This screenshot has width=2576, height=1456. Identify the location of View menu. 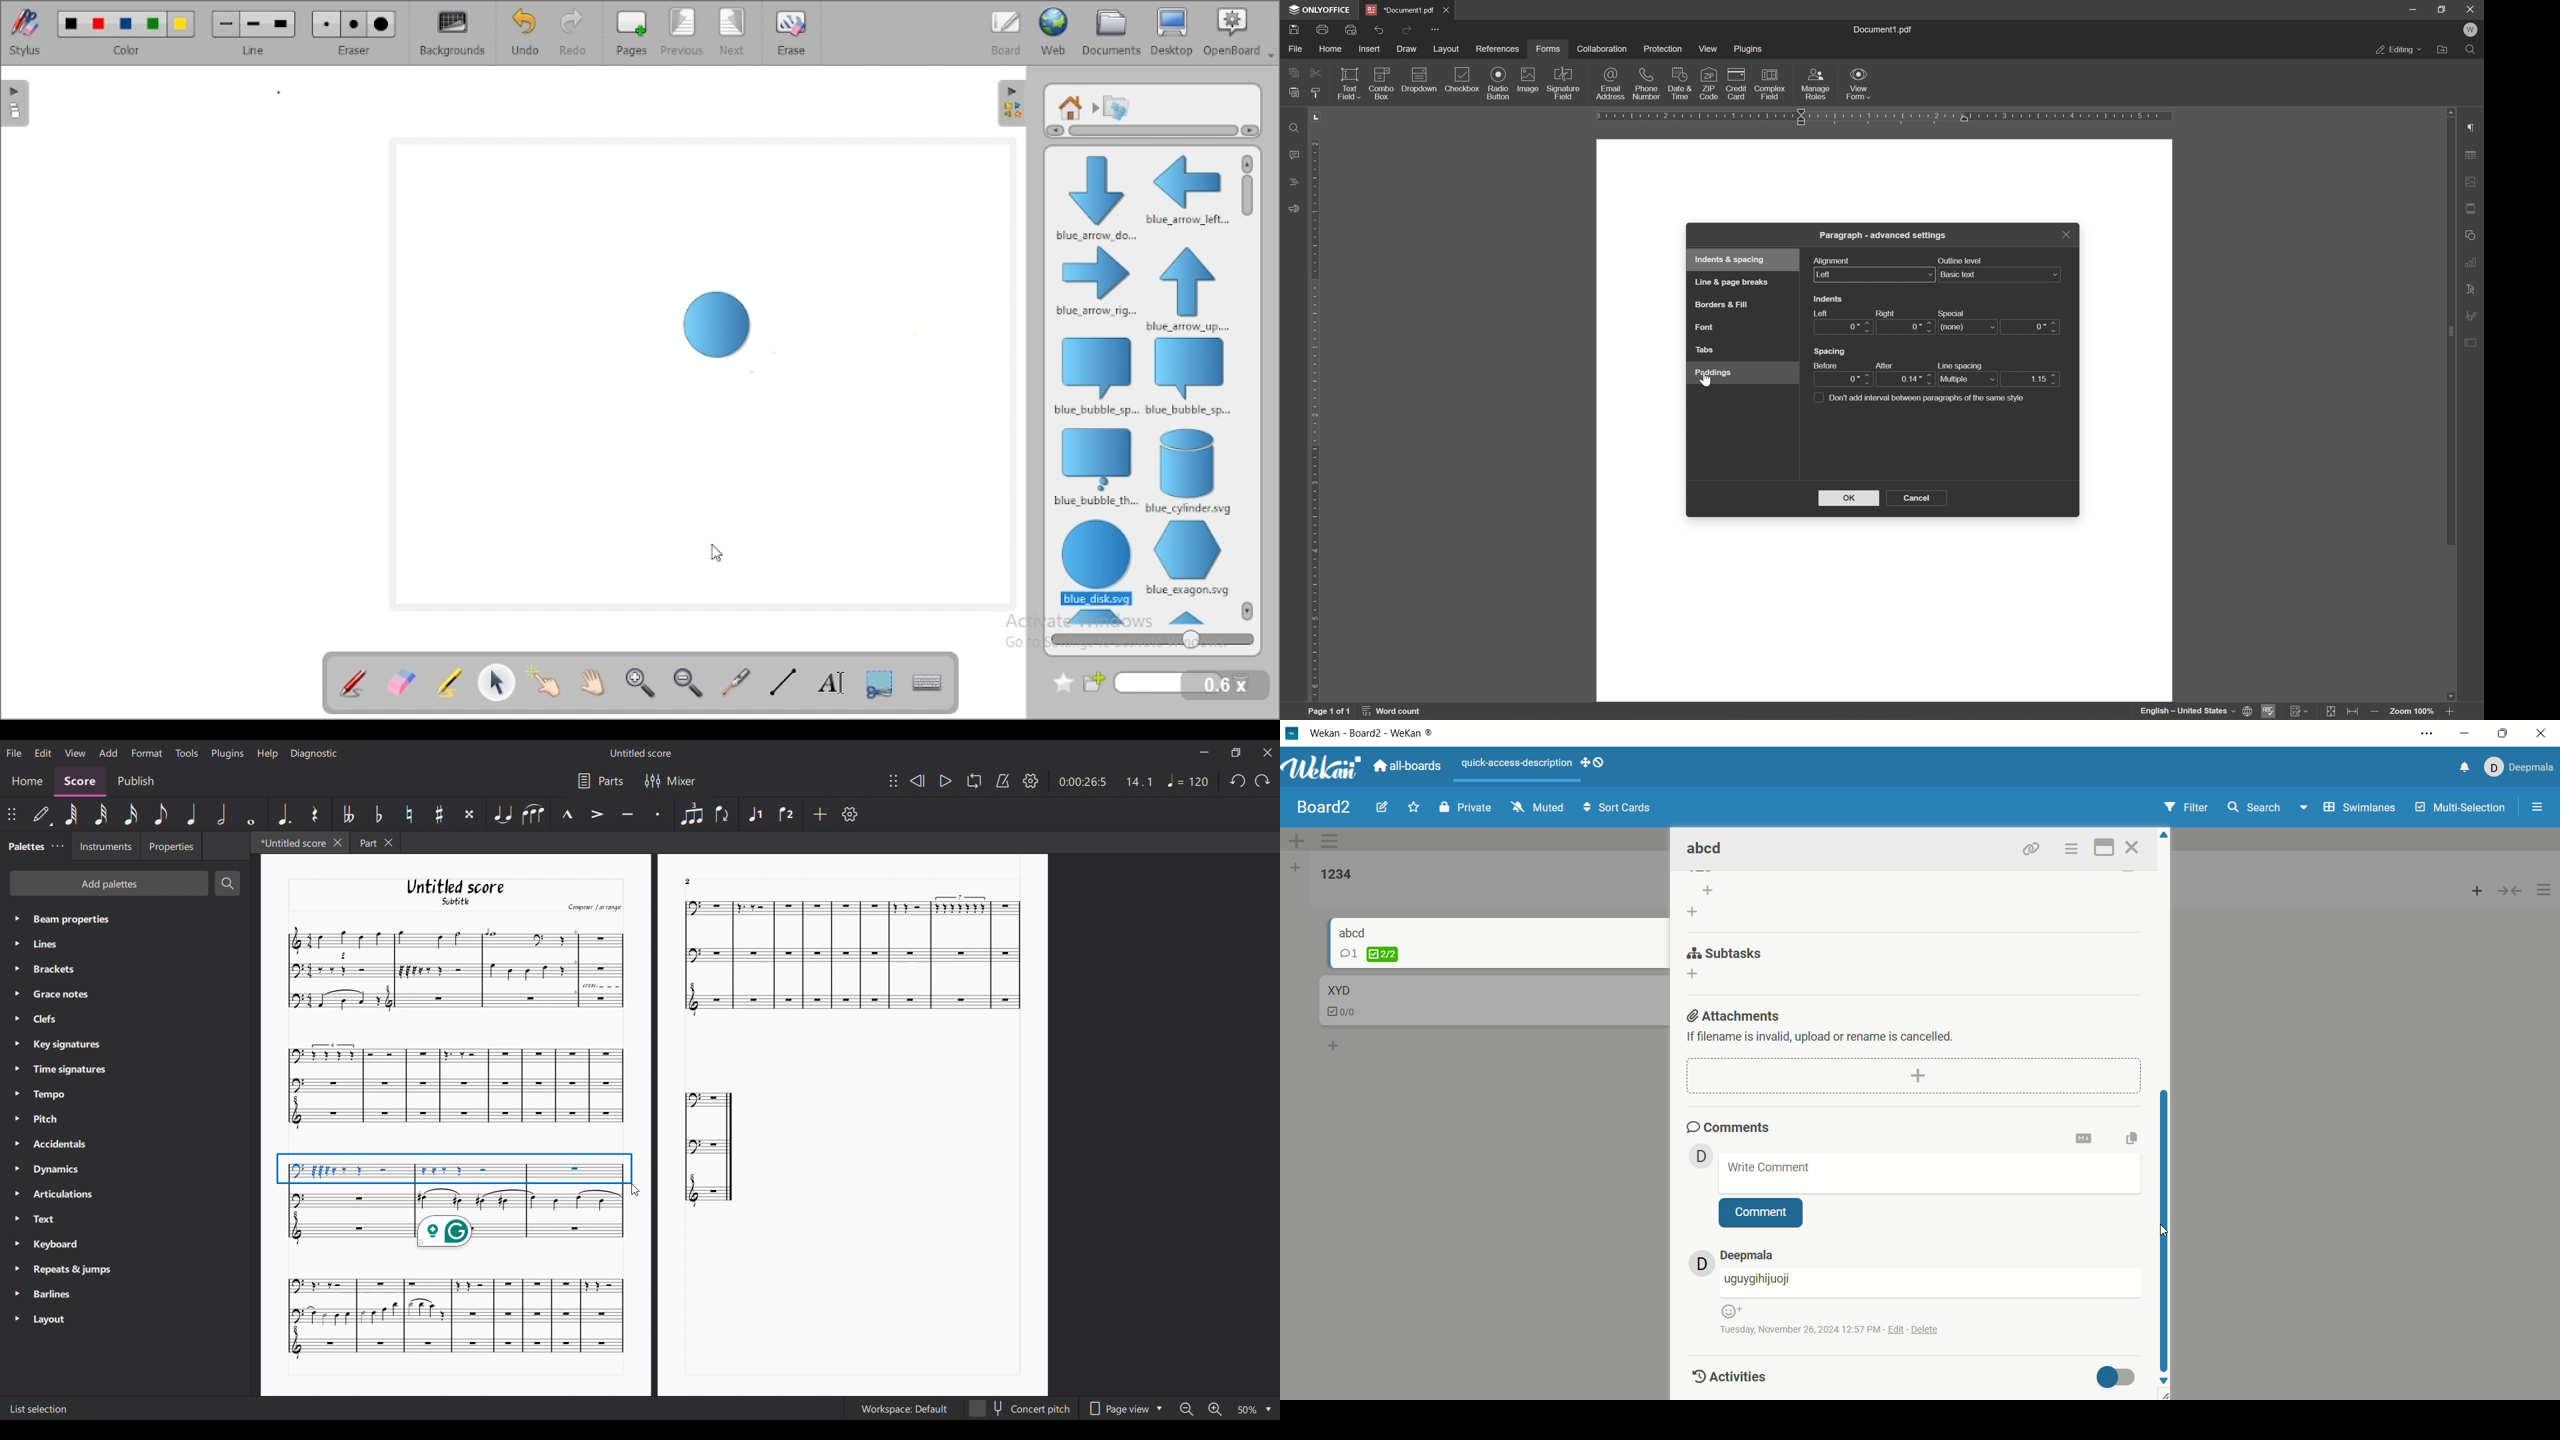
(75, 752).